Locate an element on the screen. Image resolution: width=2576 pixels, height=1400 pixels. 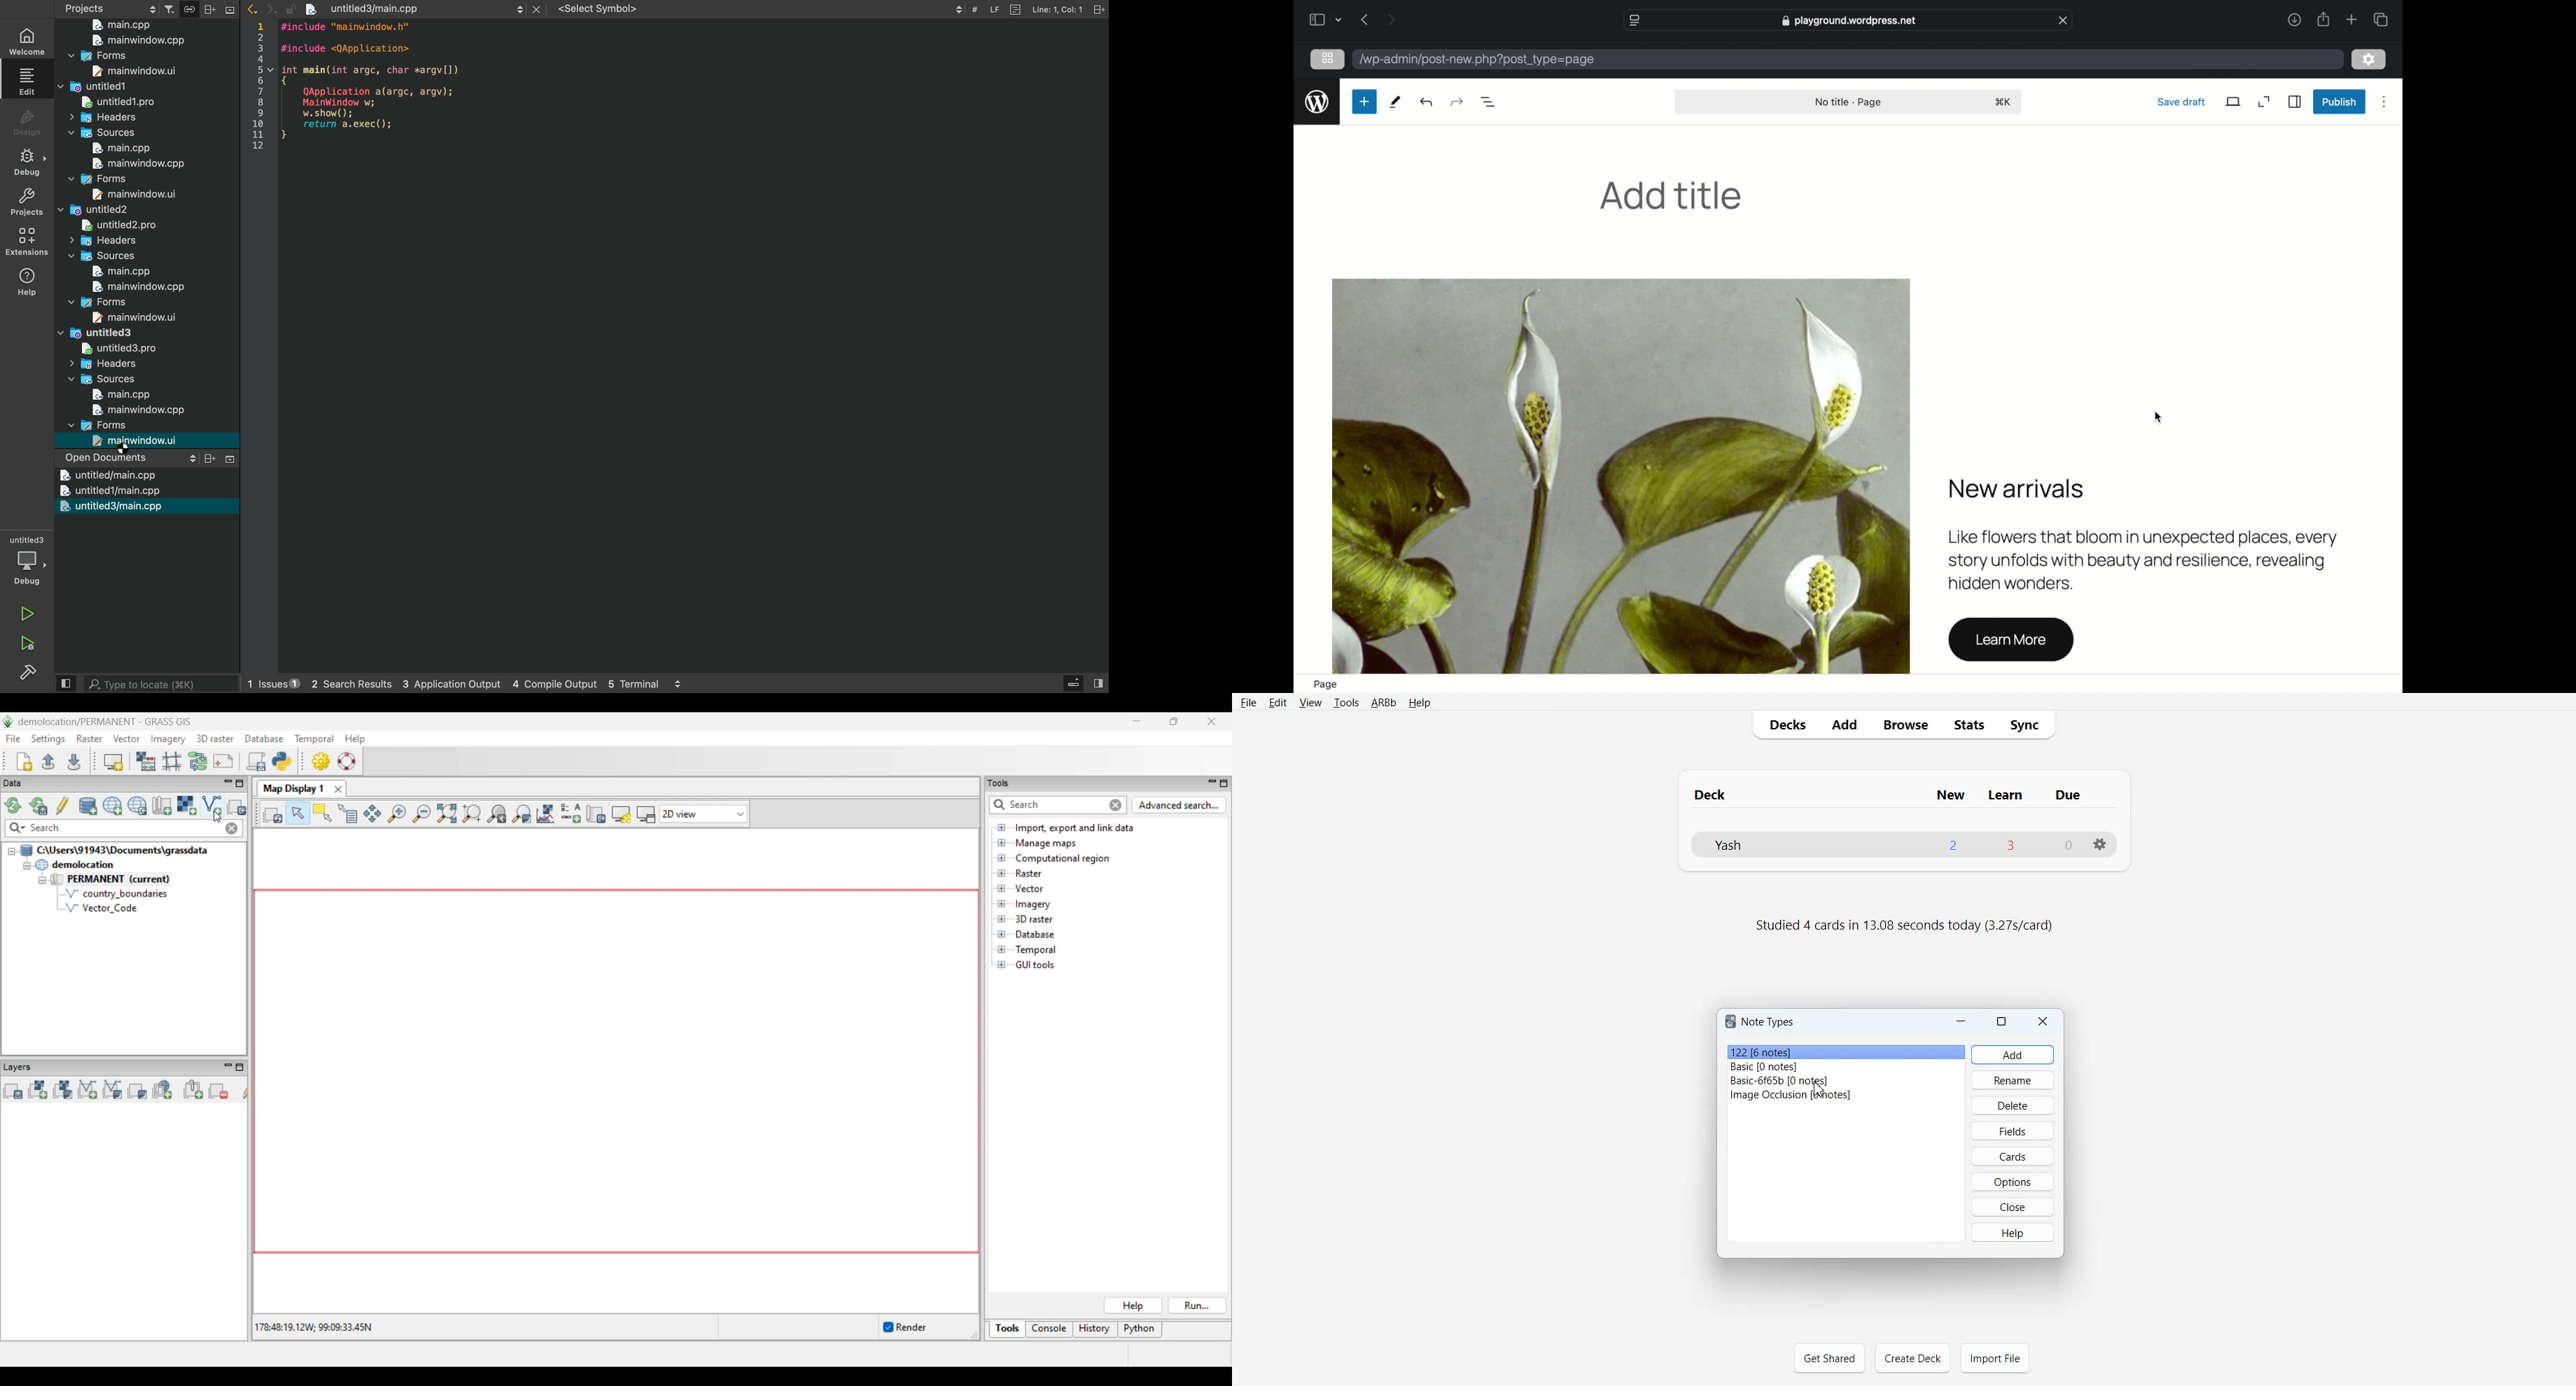
Options is located at coordinates (2012, 1181).